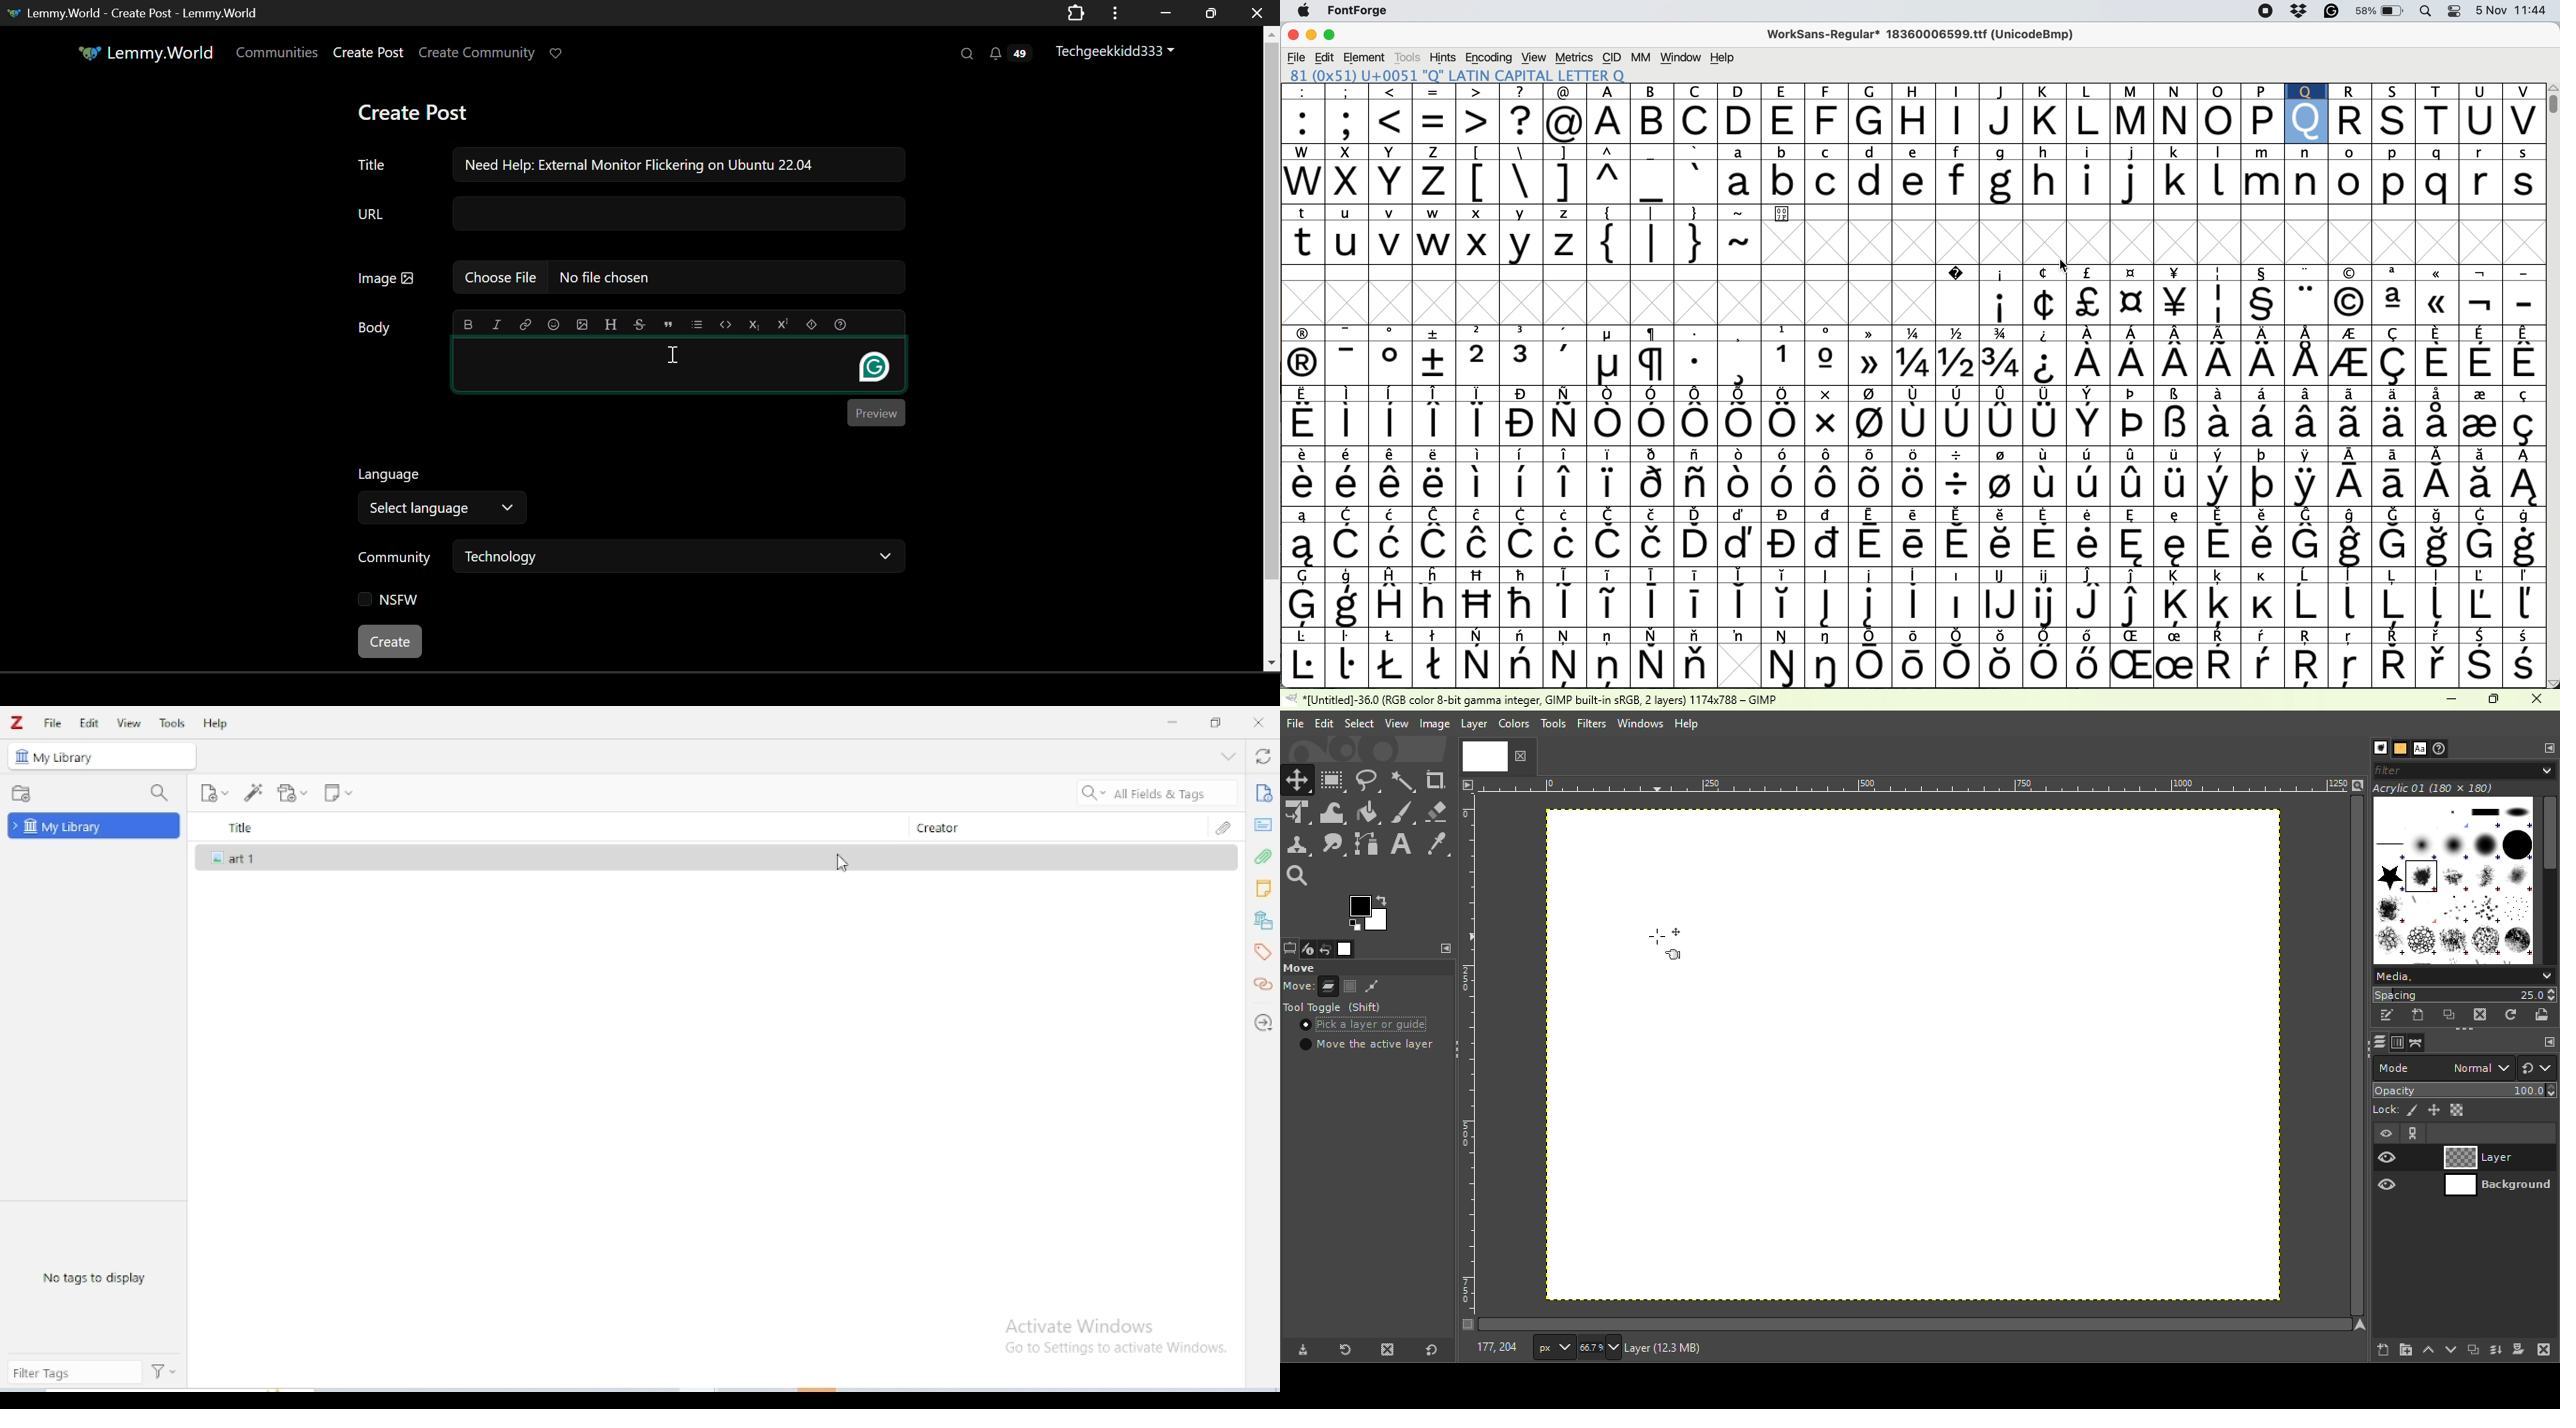 The height and width of the screenshot is (1428, 2576). I want to click on Lemmy.World, so click(137, 53).